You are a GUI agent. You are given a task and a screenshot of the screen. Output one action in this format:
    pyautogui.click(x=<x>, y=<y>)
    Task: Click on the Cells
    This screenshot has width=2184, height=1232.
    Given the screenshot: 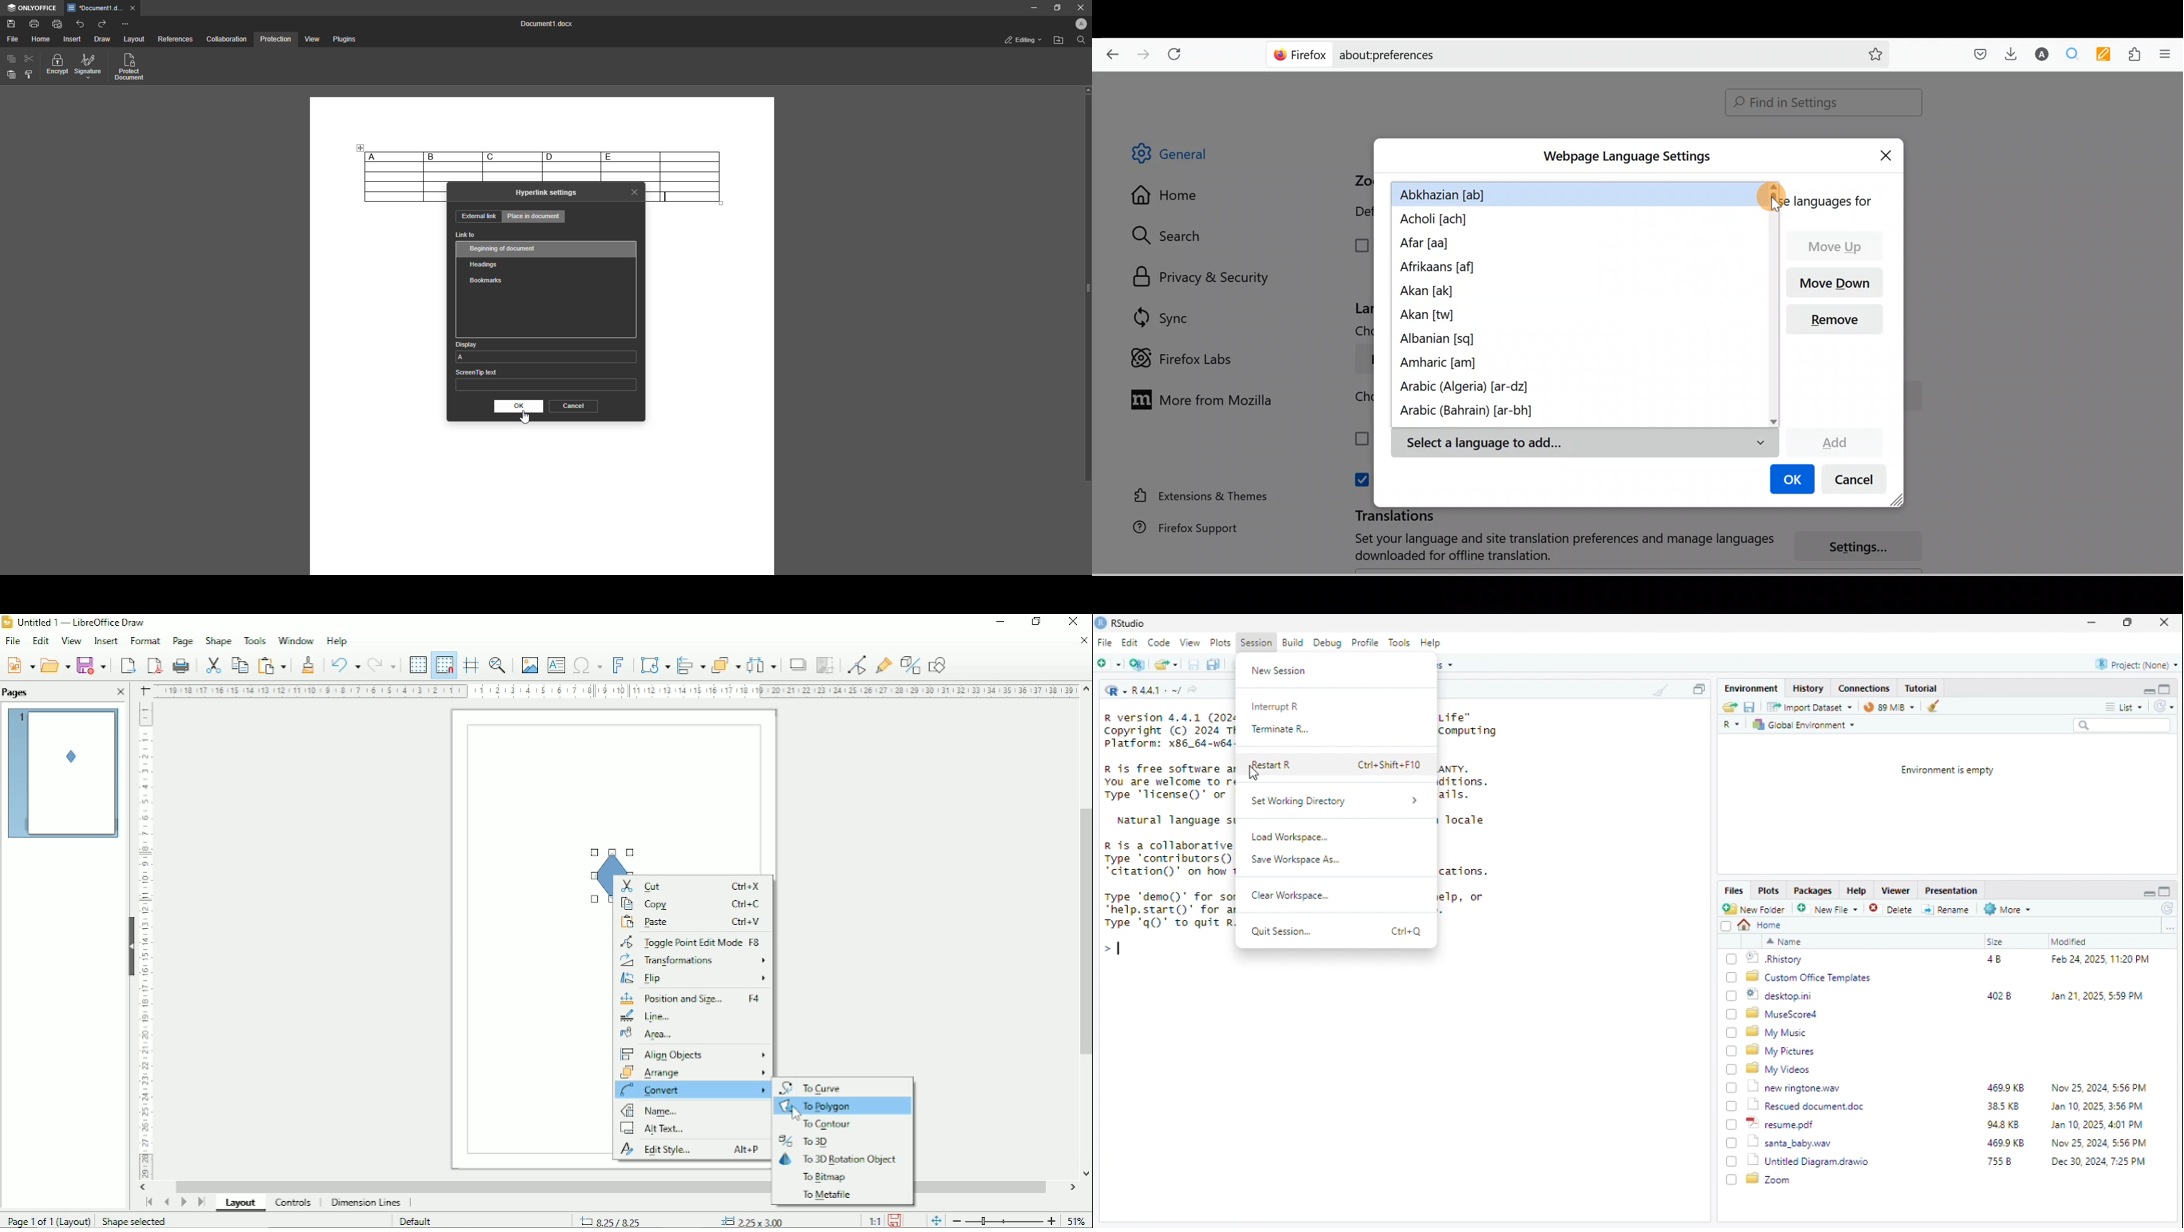 What is the action you would take?
    pyautogui.click(x=543, y=172)
    